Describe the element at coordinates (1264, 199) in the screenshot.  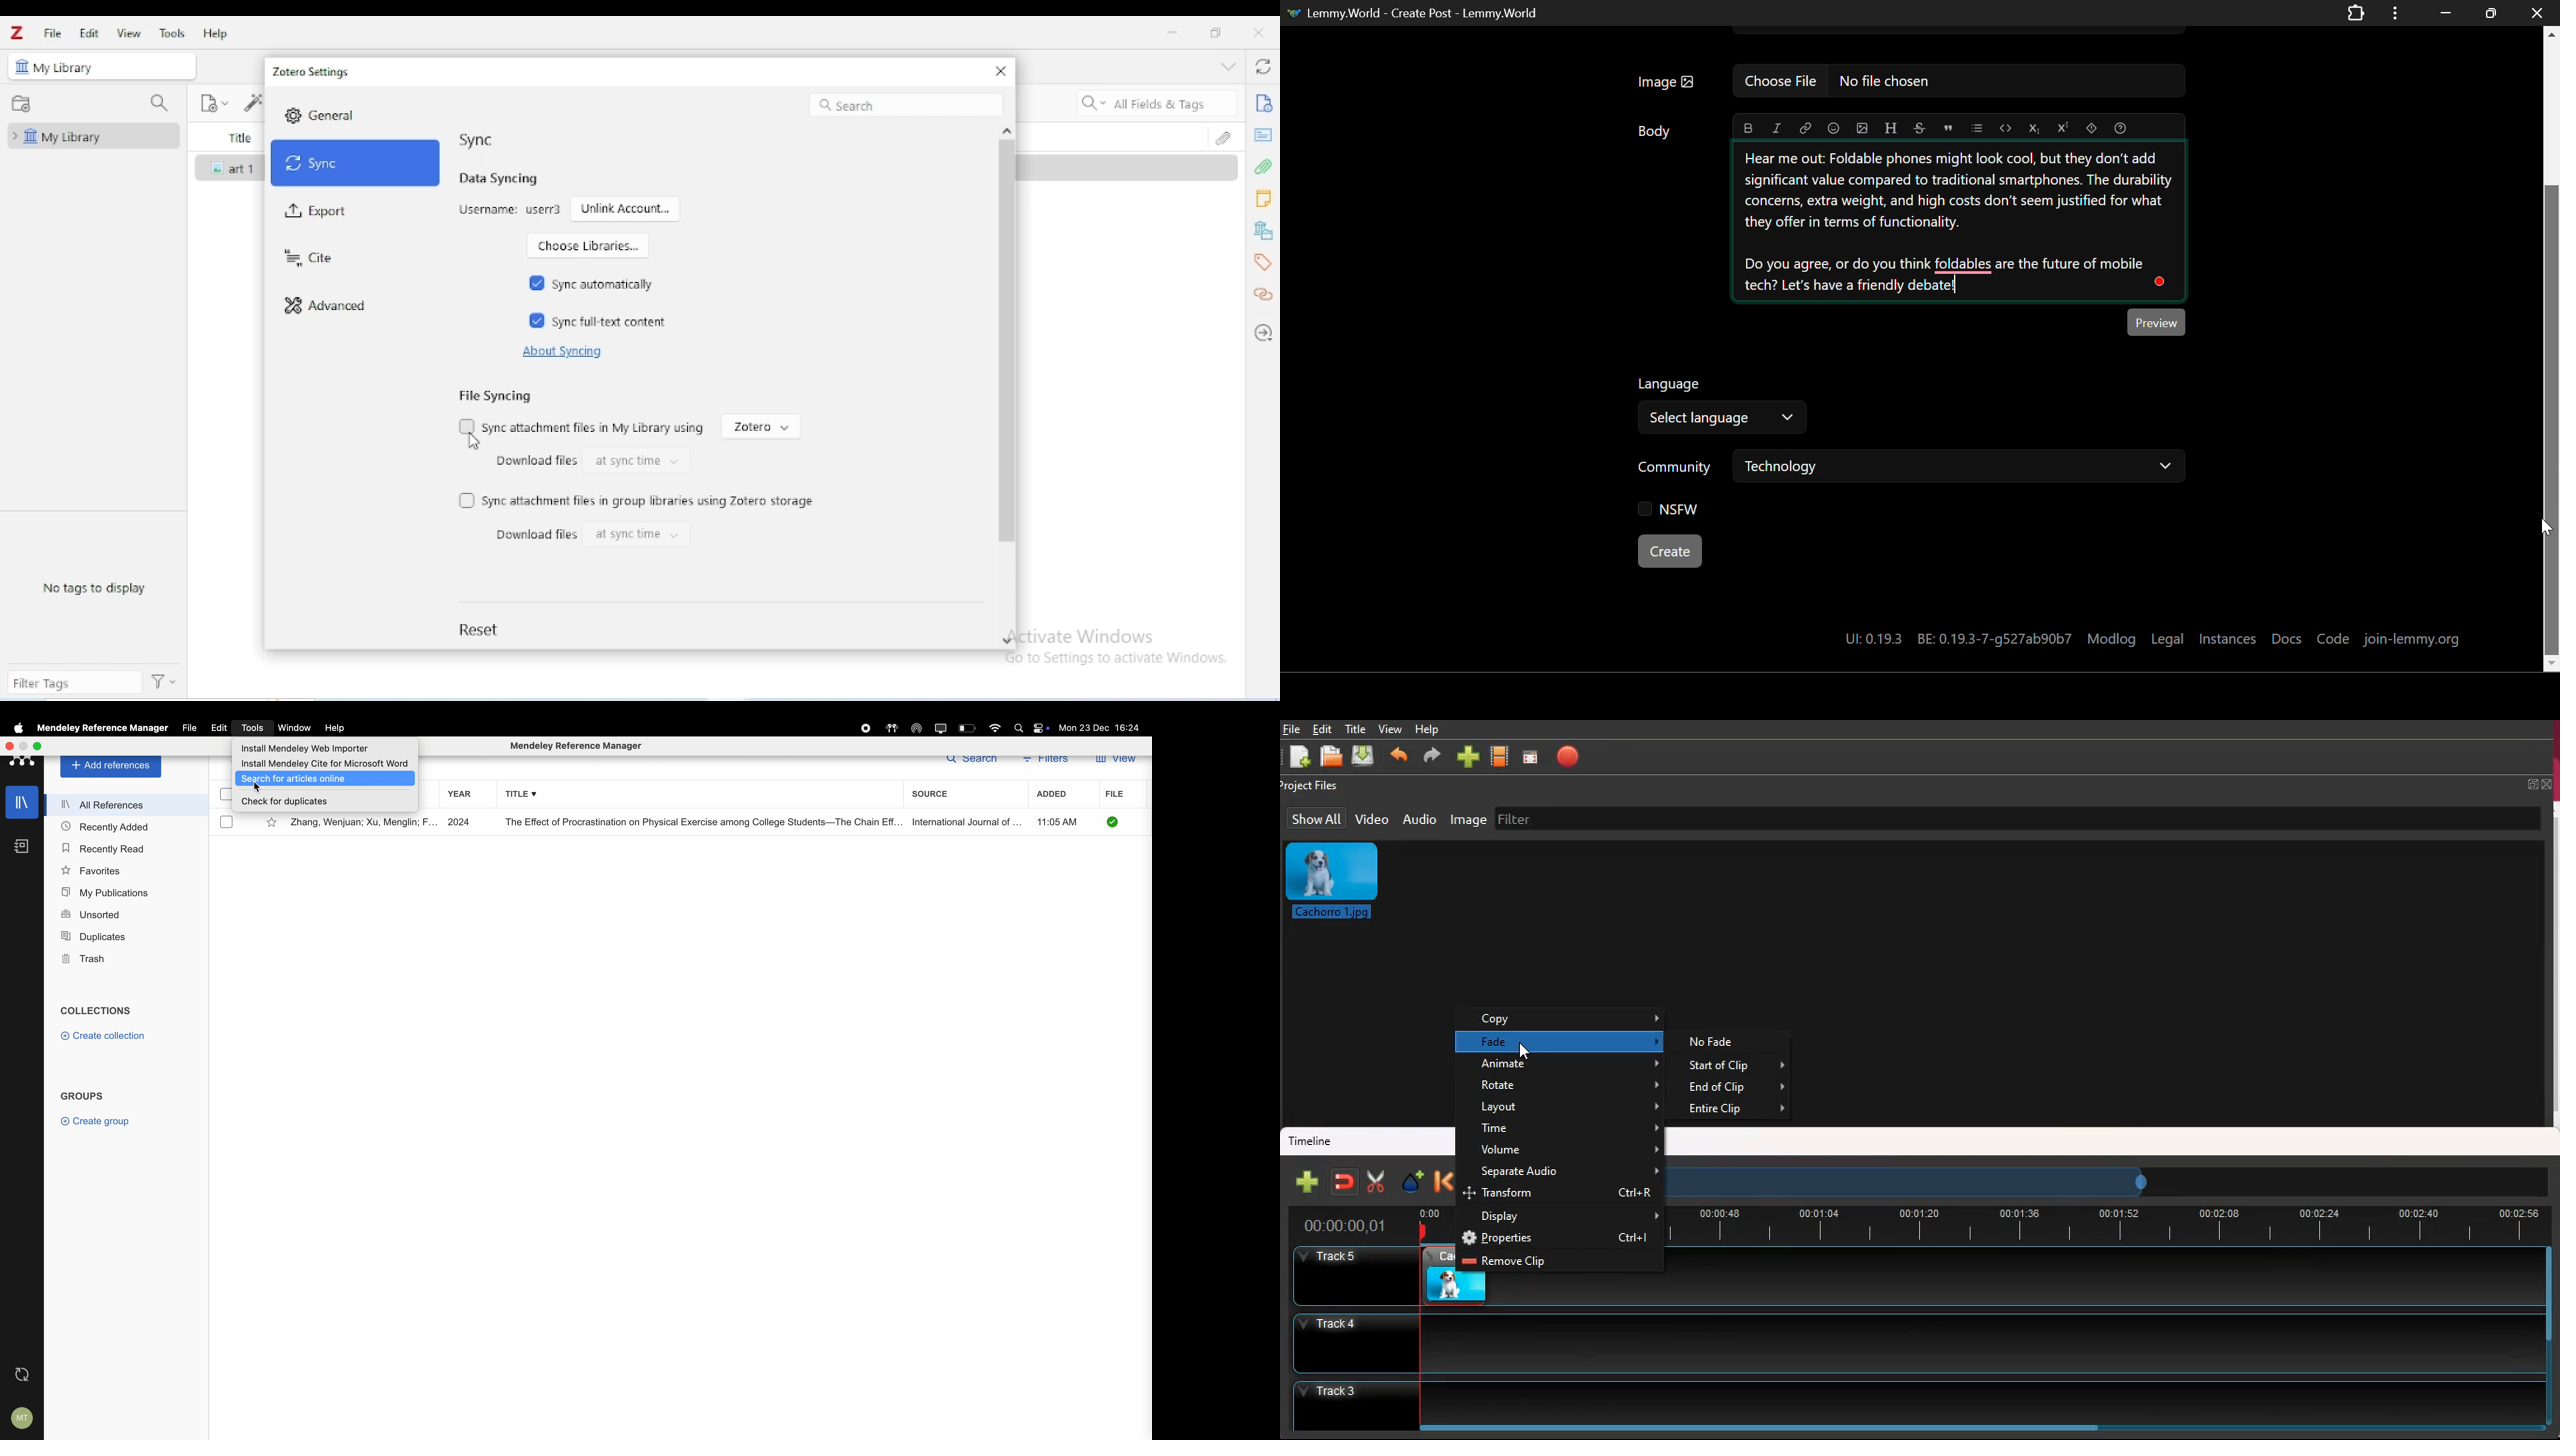
I see `notes` at that location.